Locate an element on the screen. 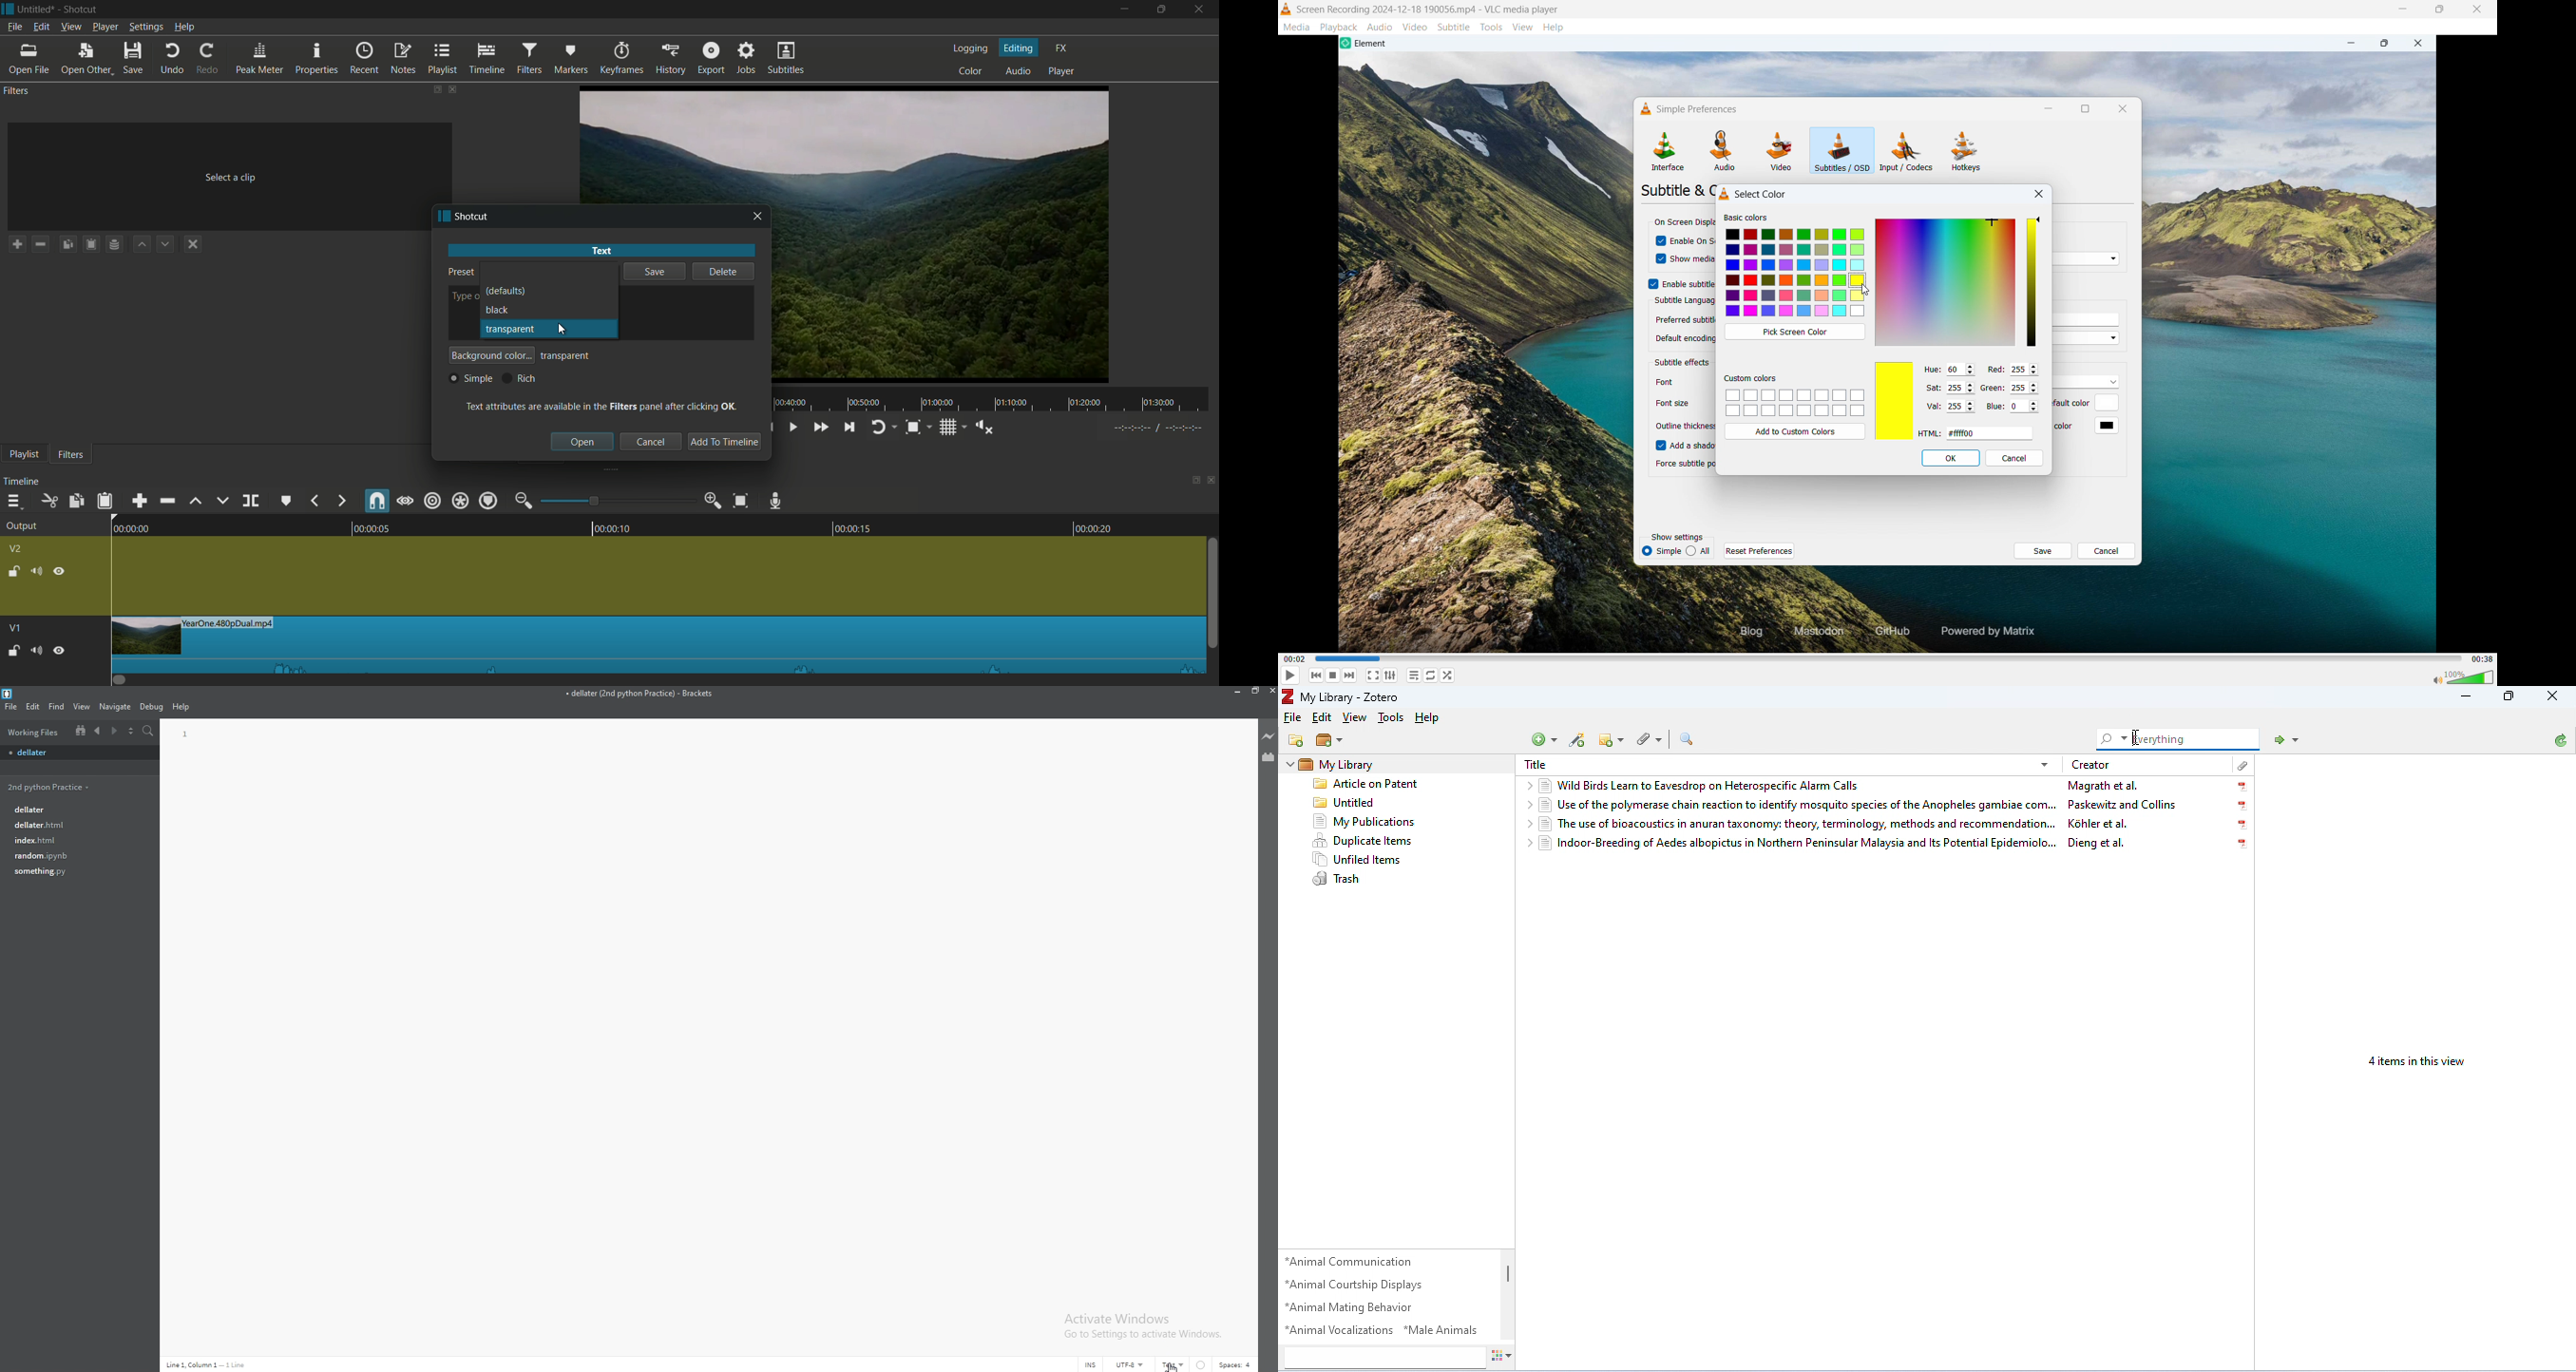  project name is located at coordinates (36, 9).